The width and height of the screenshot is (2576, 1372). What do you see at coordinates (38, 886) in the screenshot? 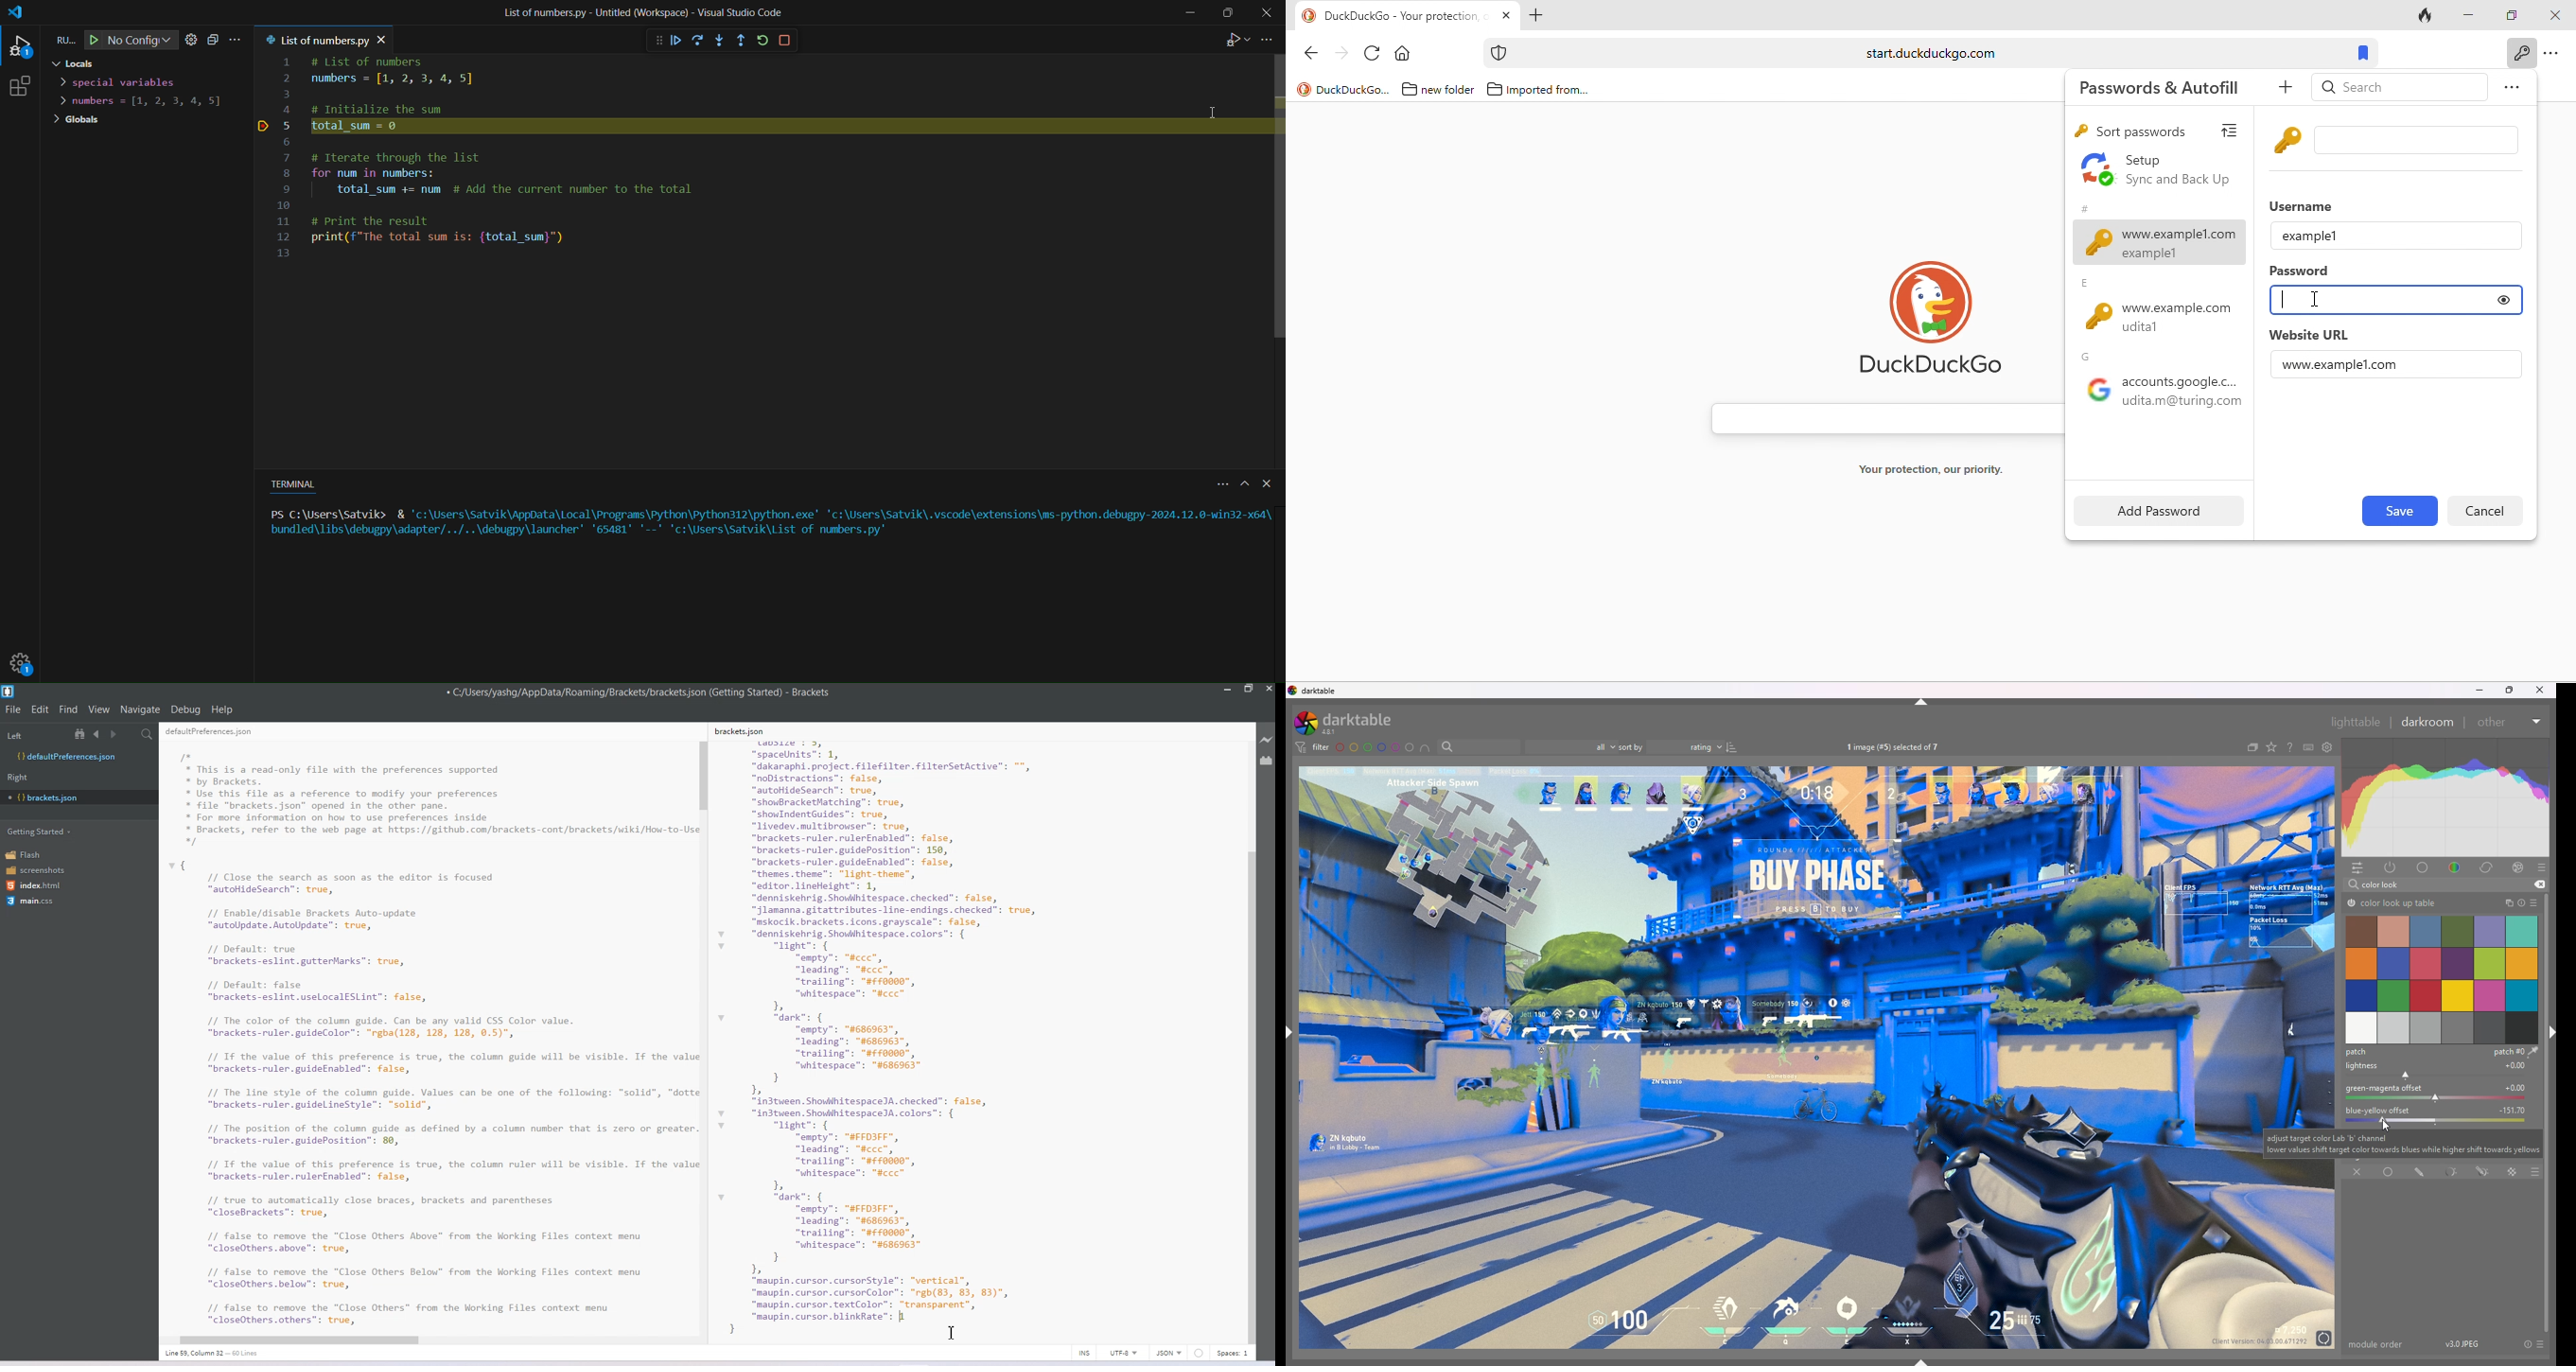
I see `index.html` at bounding box center [38, 886].